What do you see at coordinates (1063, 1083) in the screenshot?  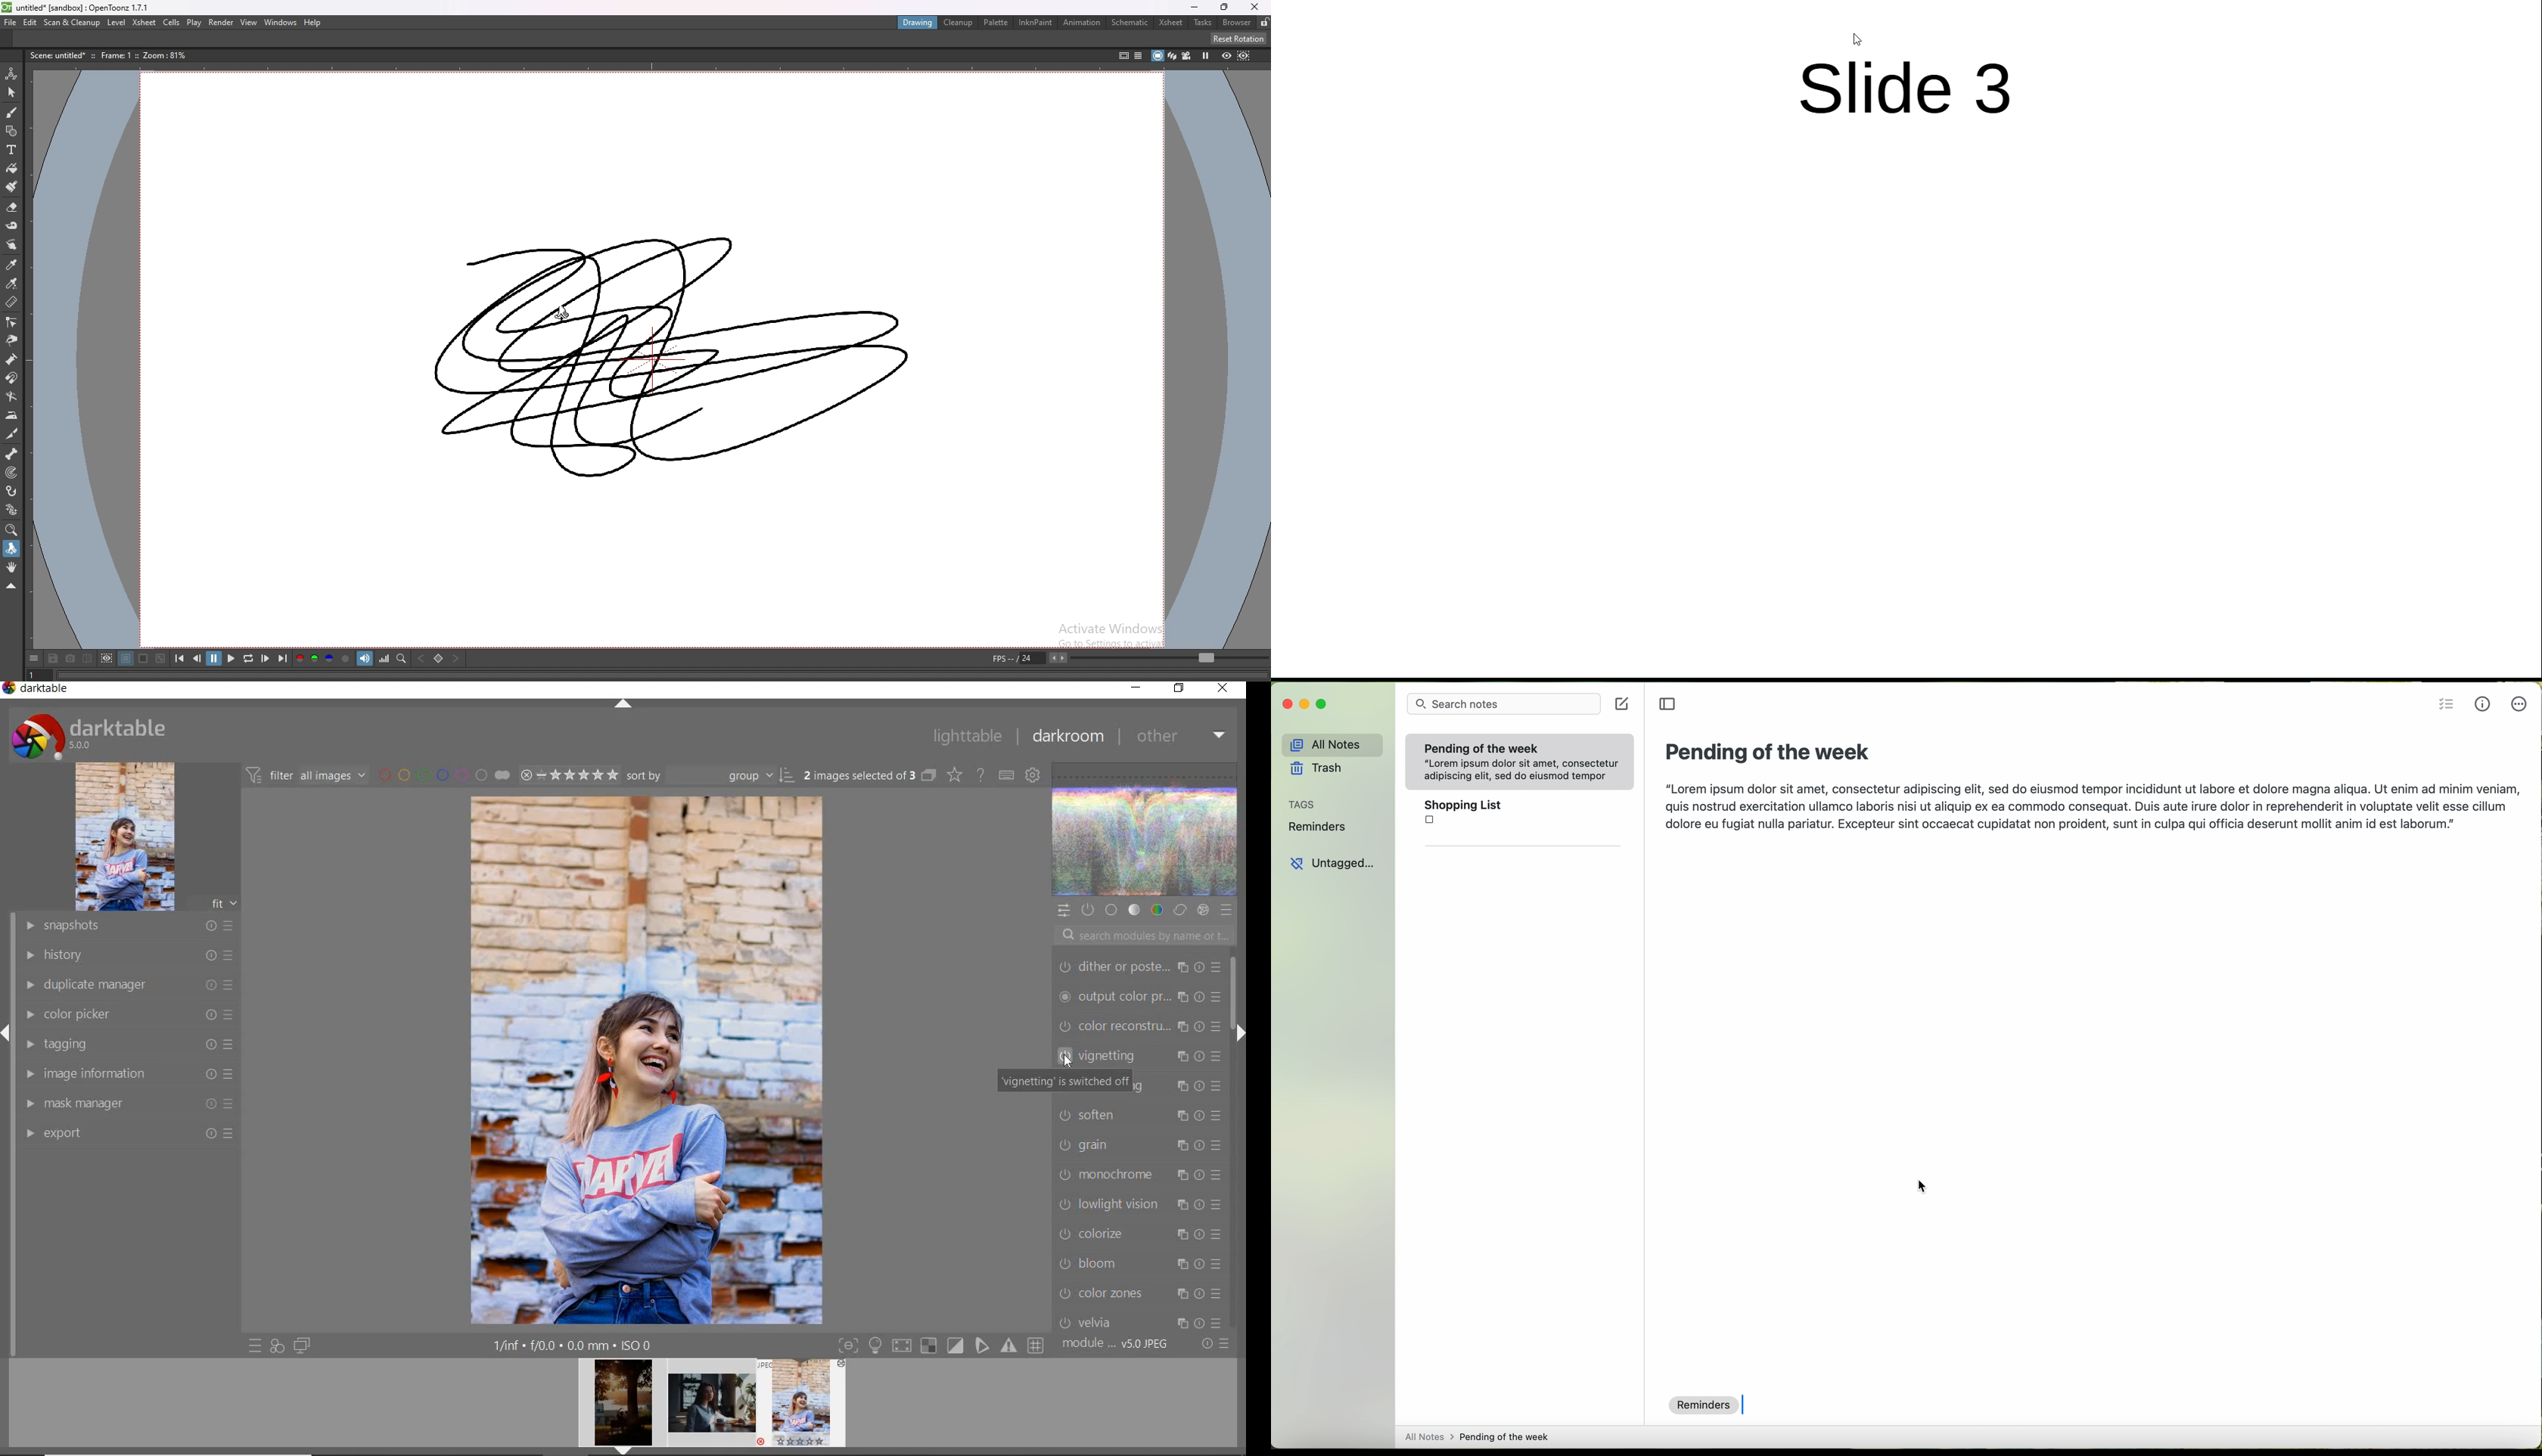 I see `vignetting is switched off` at bounding box center [1063, 1083].